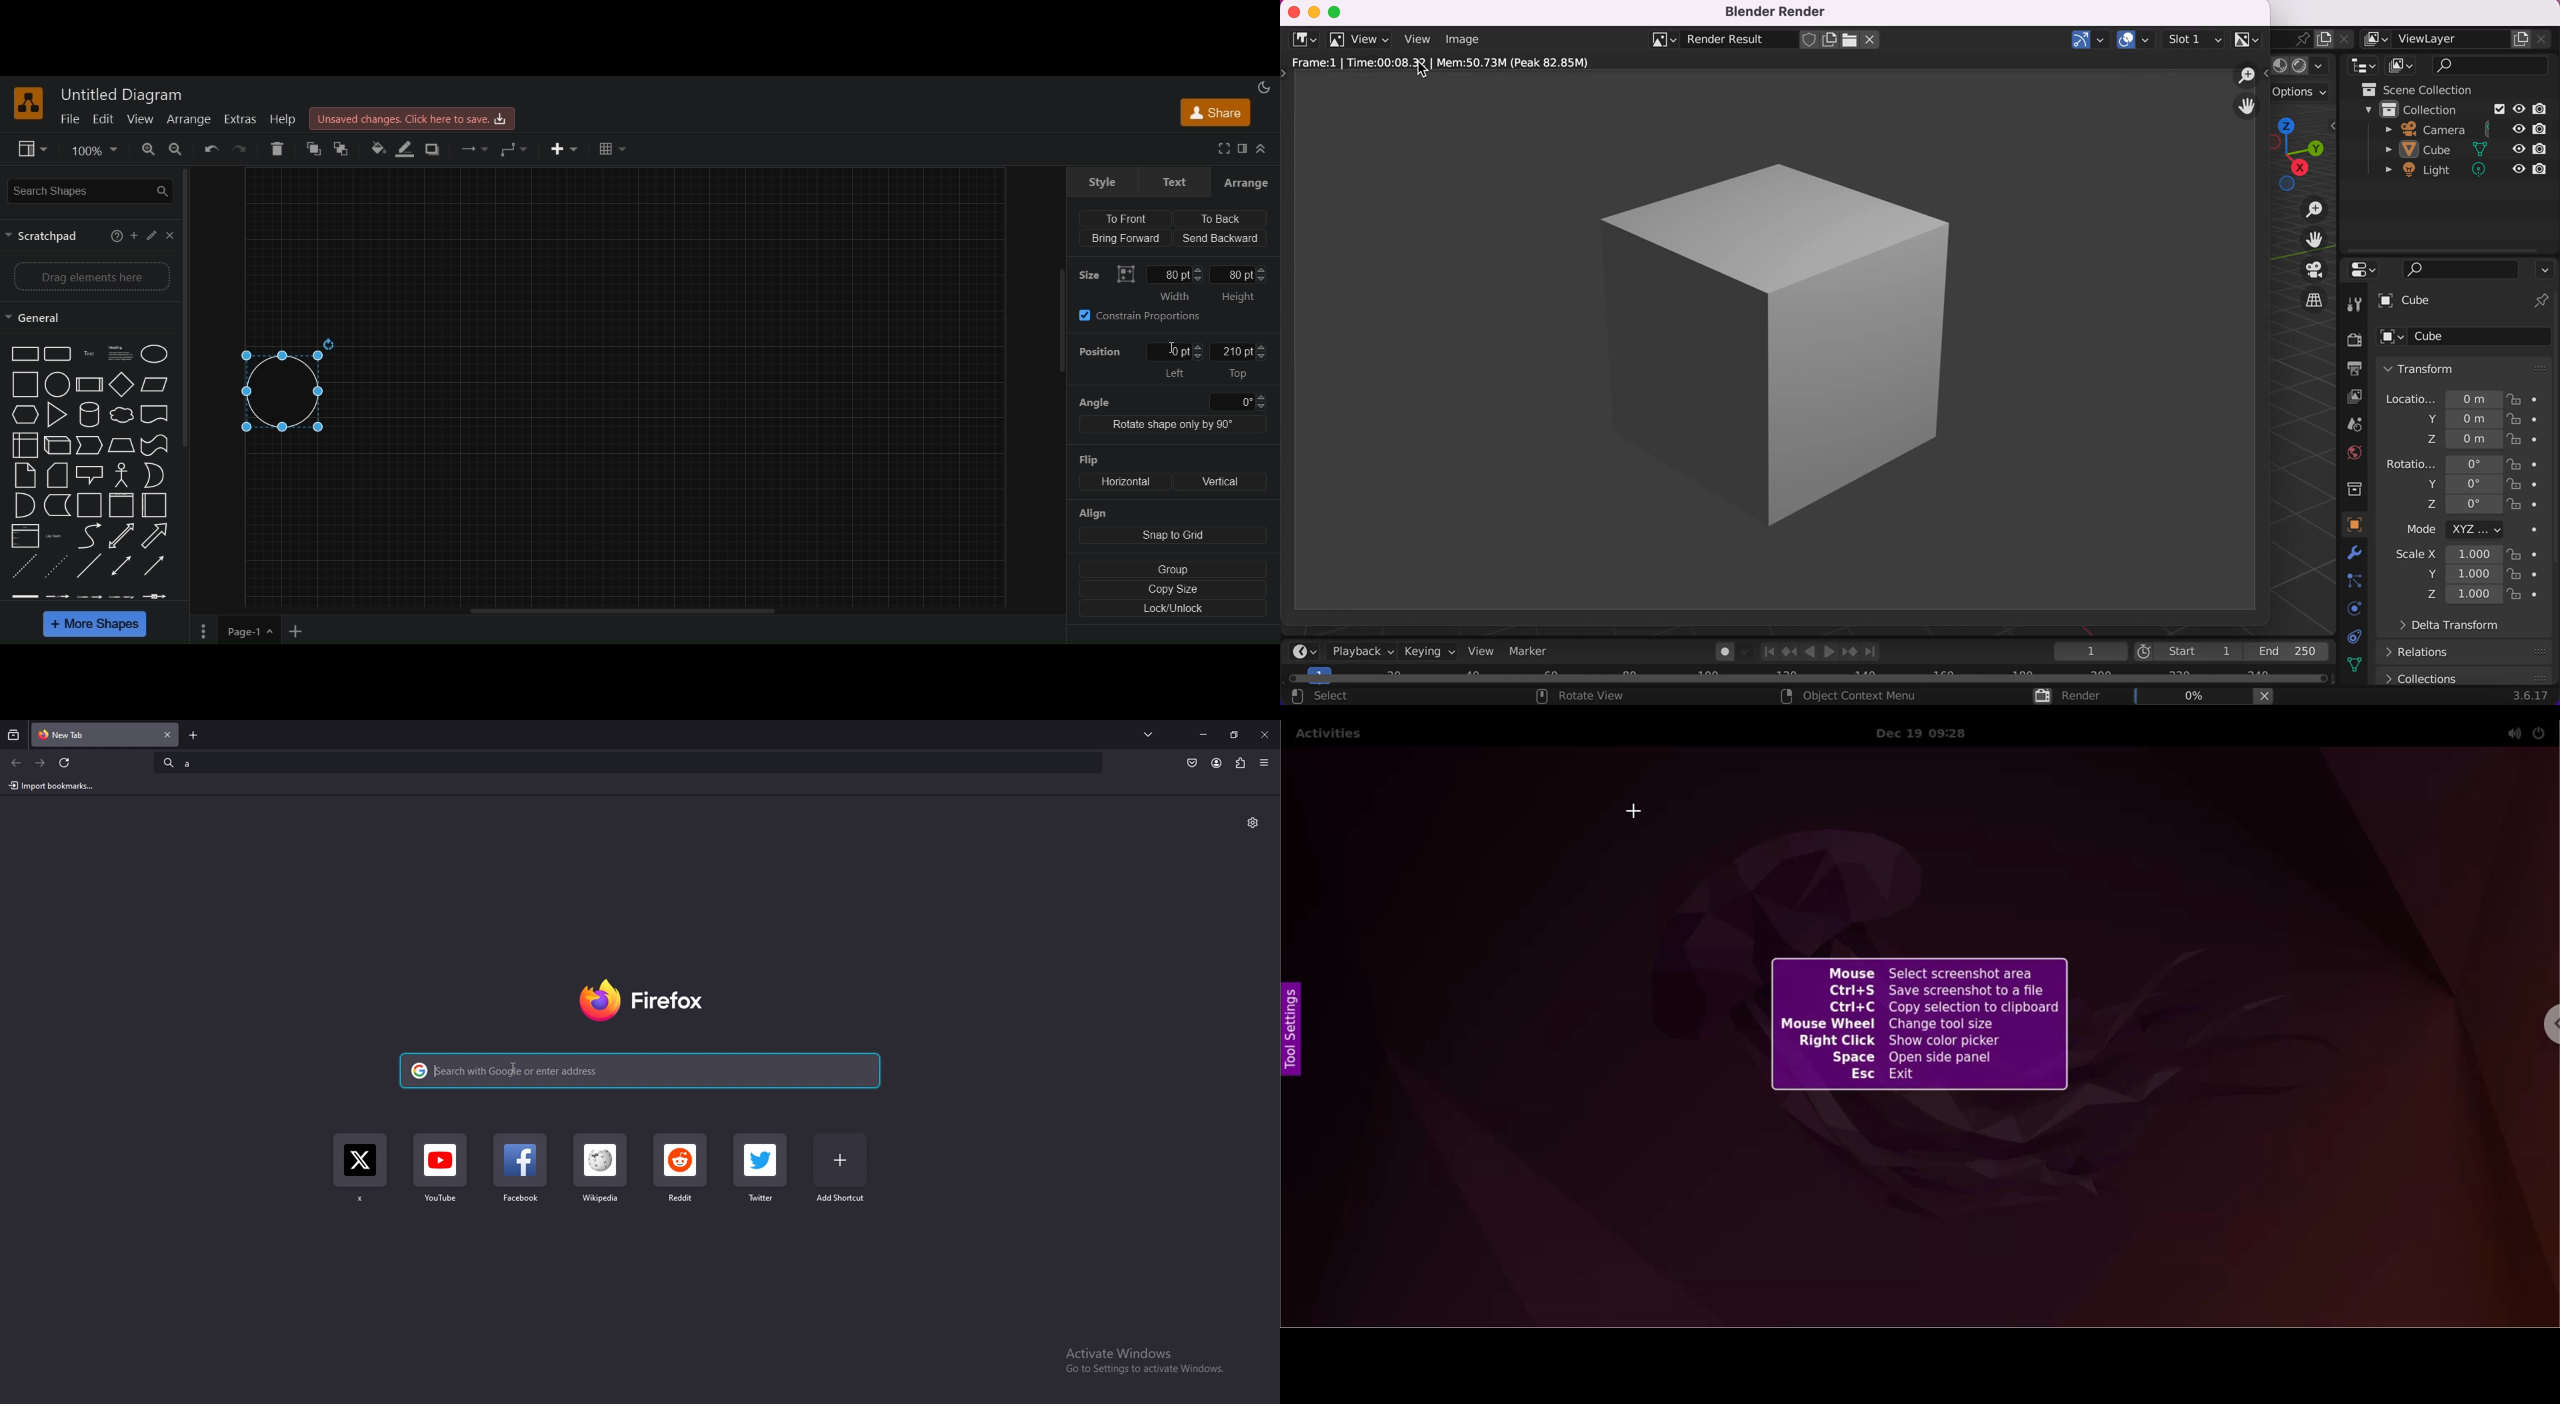 This screenshot has height=1428, width=2576. What do you see at coordinates (34, 150) in the screenshot?
I see `view` at bounding box center [34, 150].